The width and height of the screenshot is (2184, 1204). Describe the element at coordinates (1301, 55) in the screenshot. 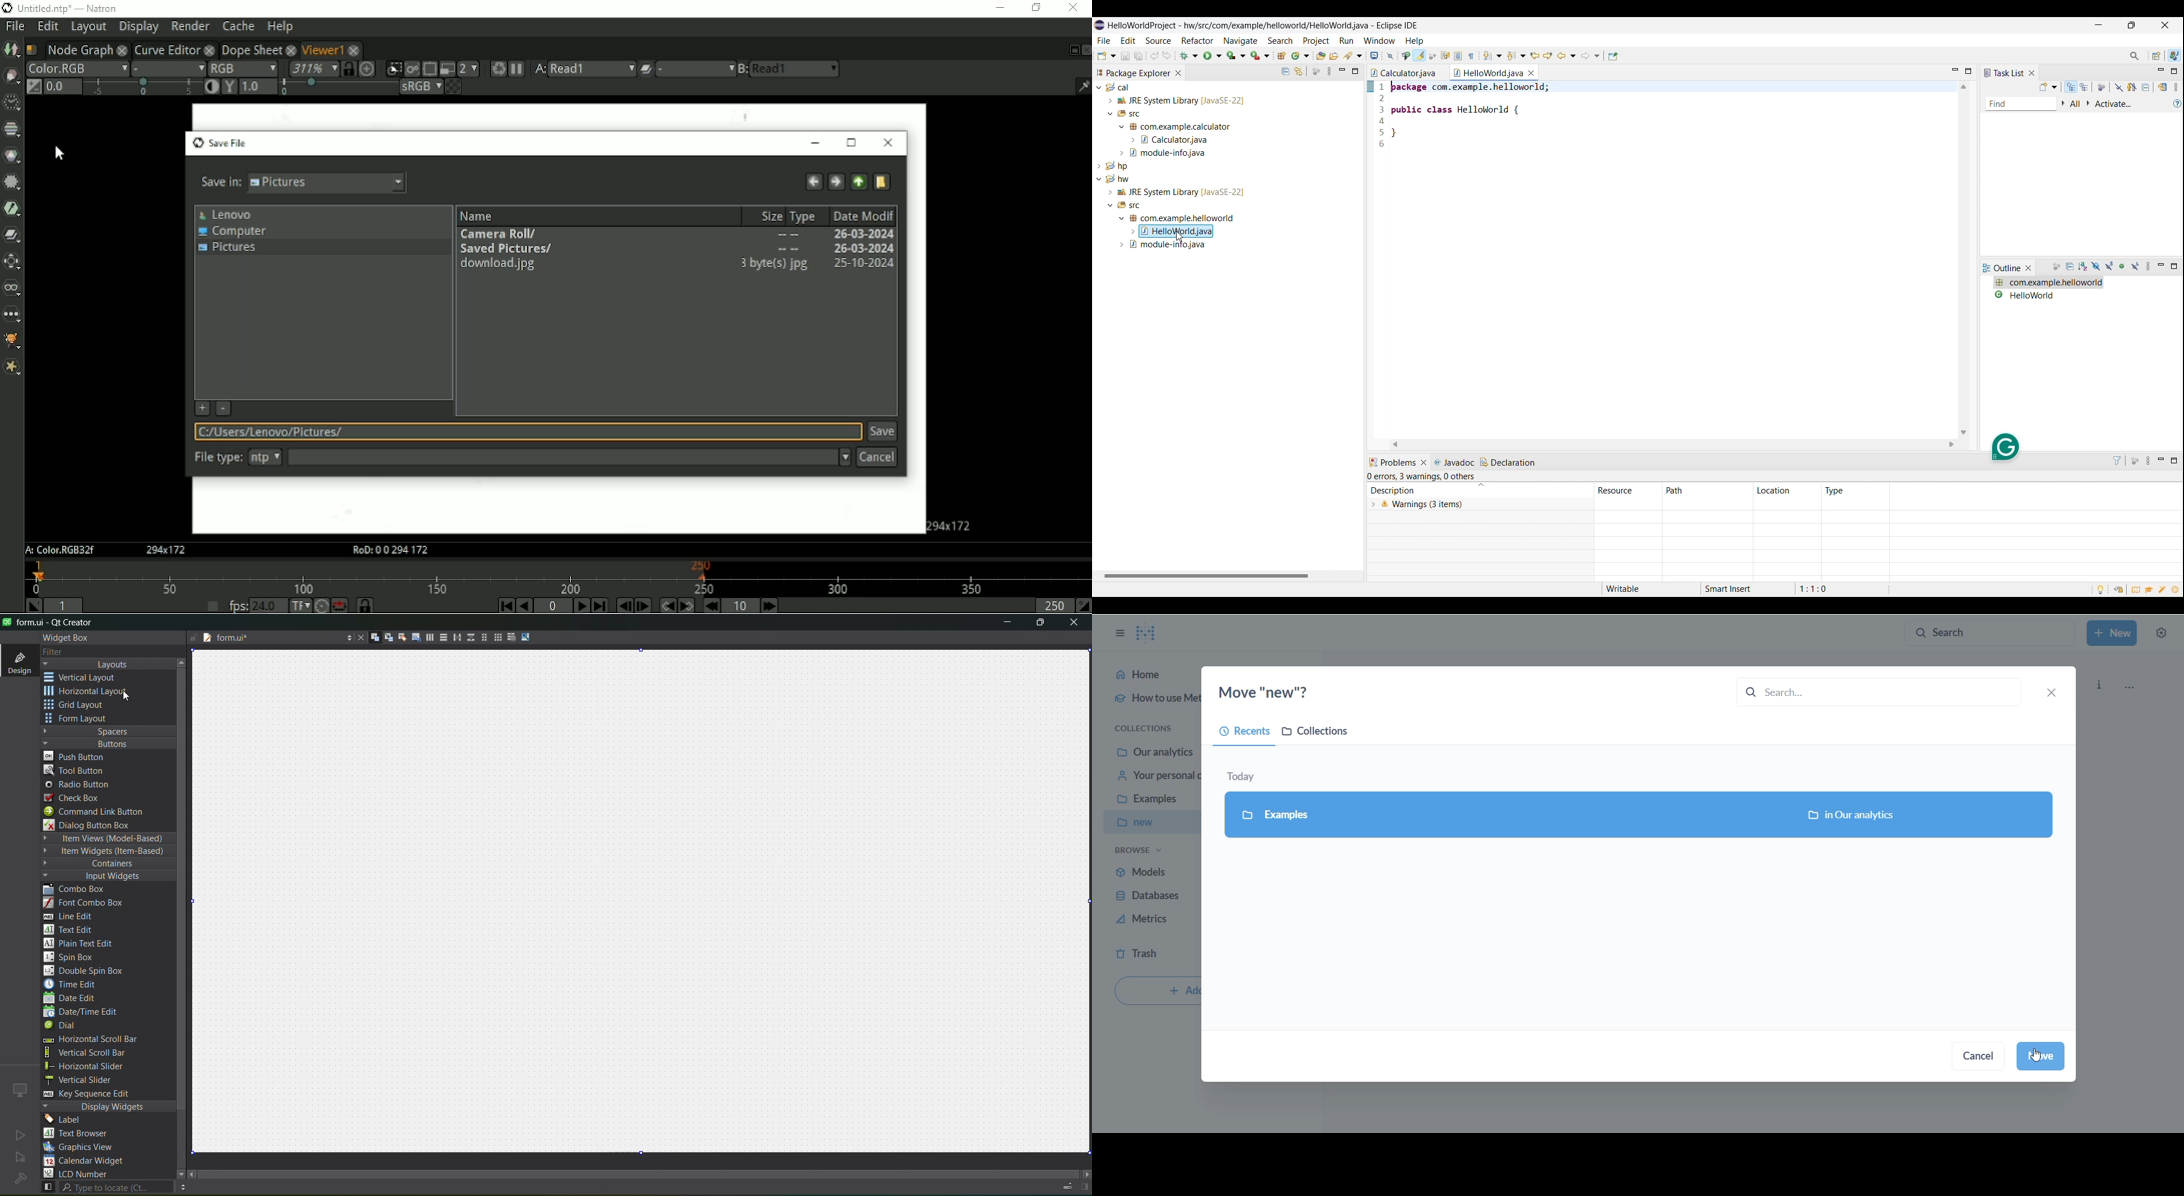

I see `New Java class options` at that location.